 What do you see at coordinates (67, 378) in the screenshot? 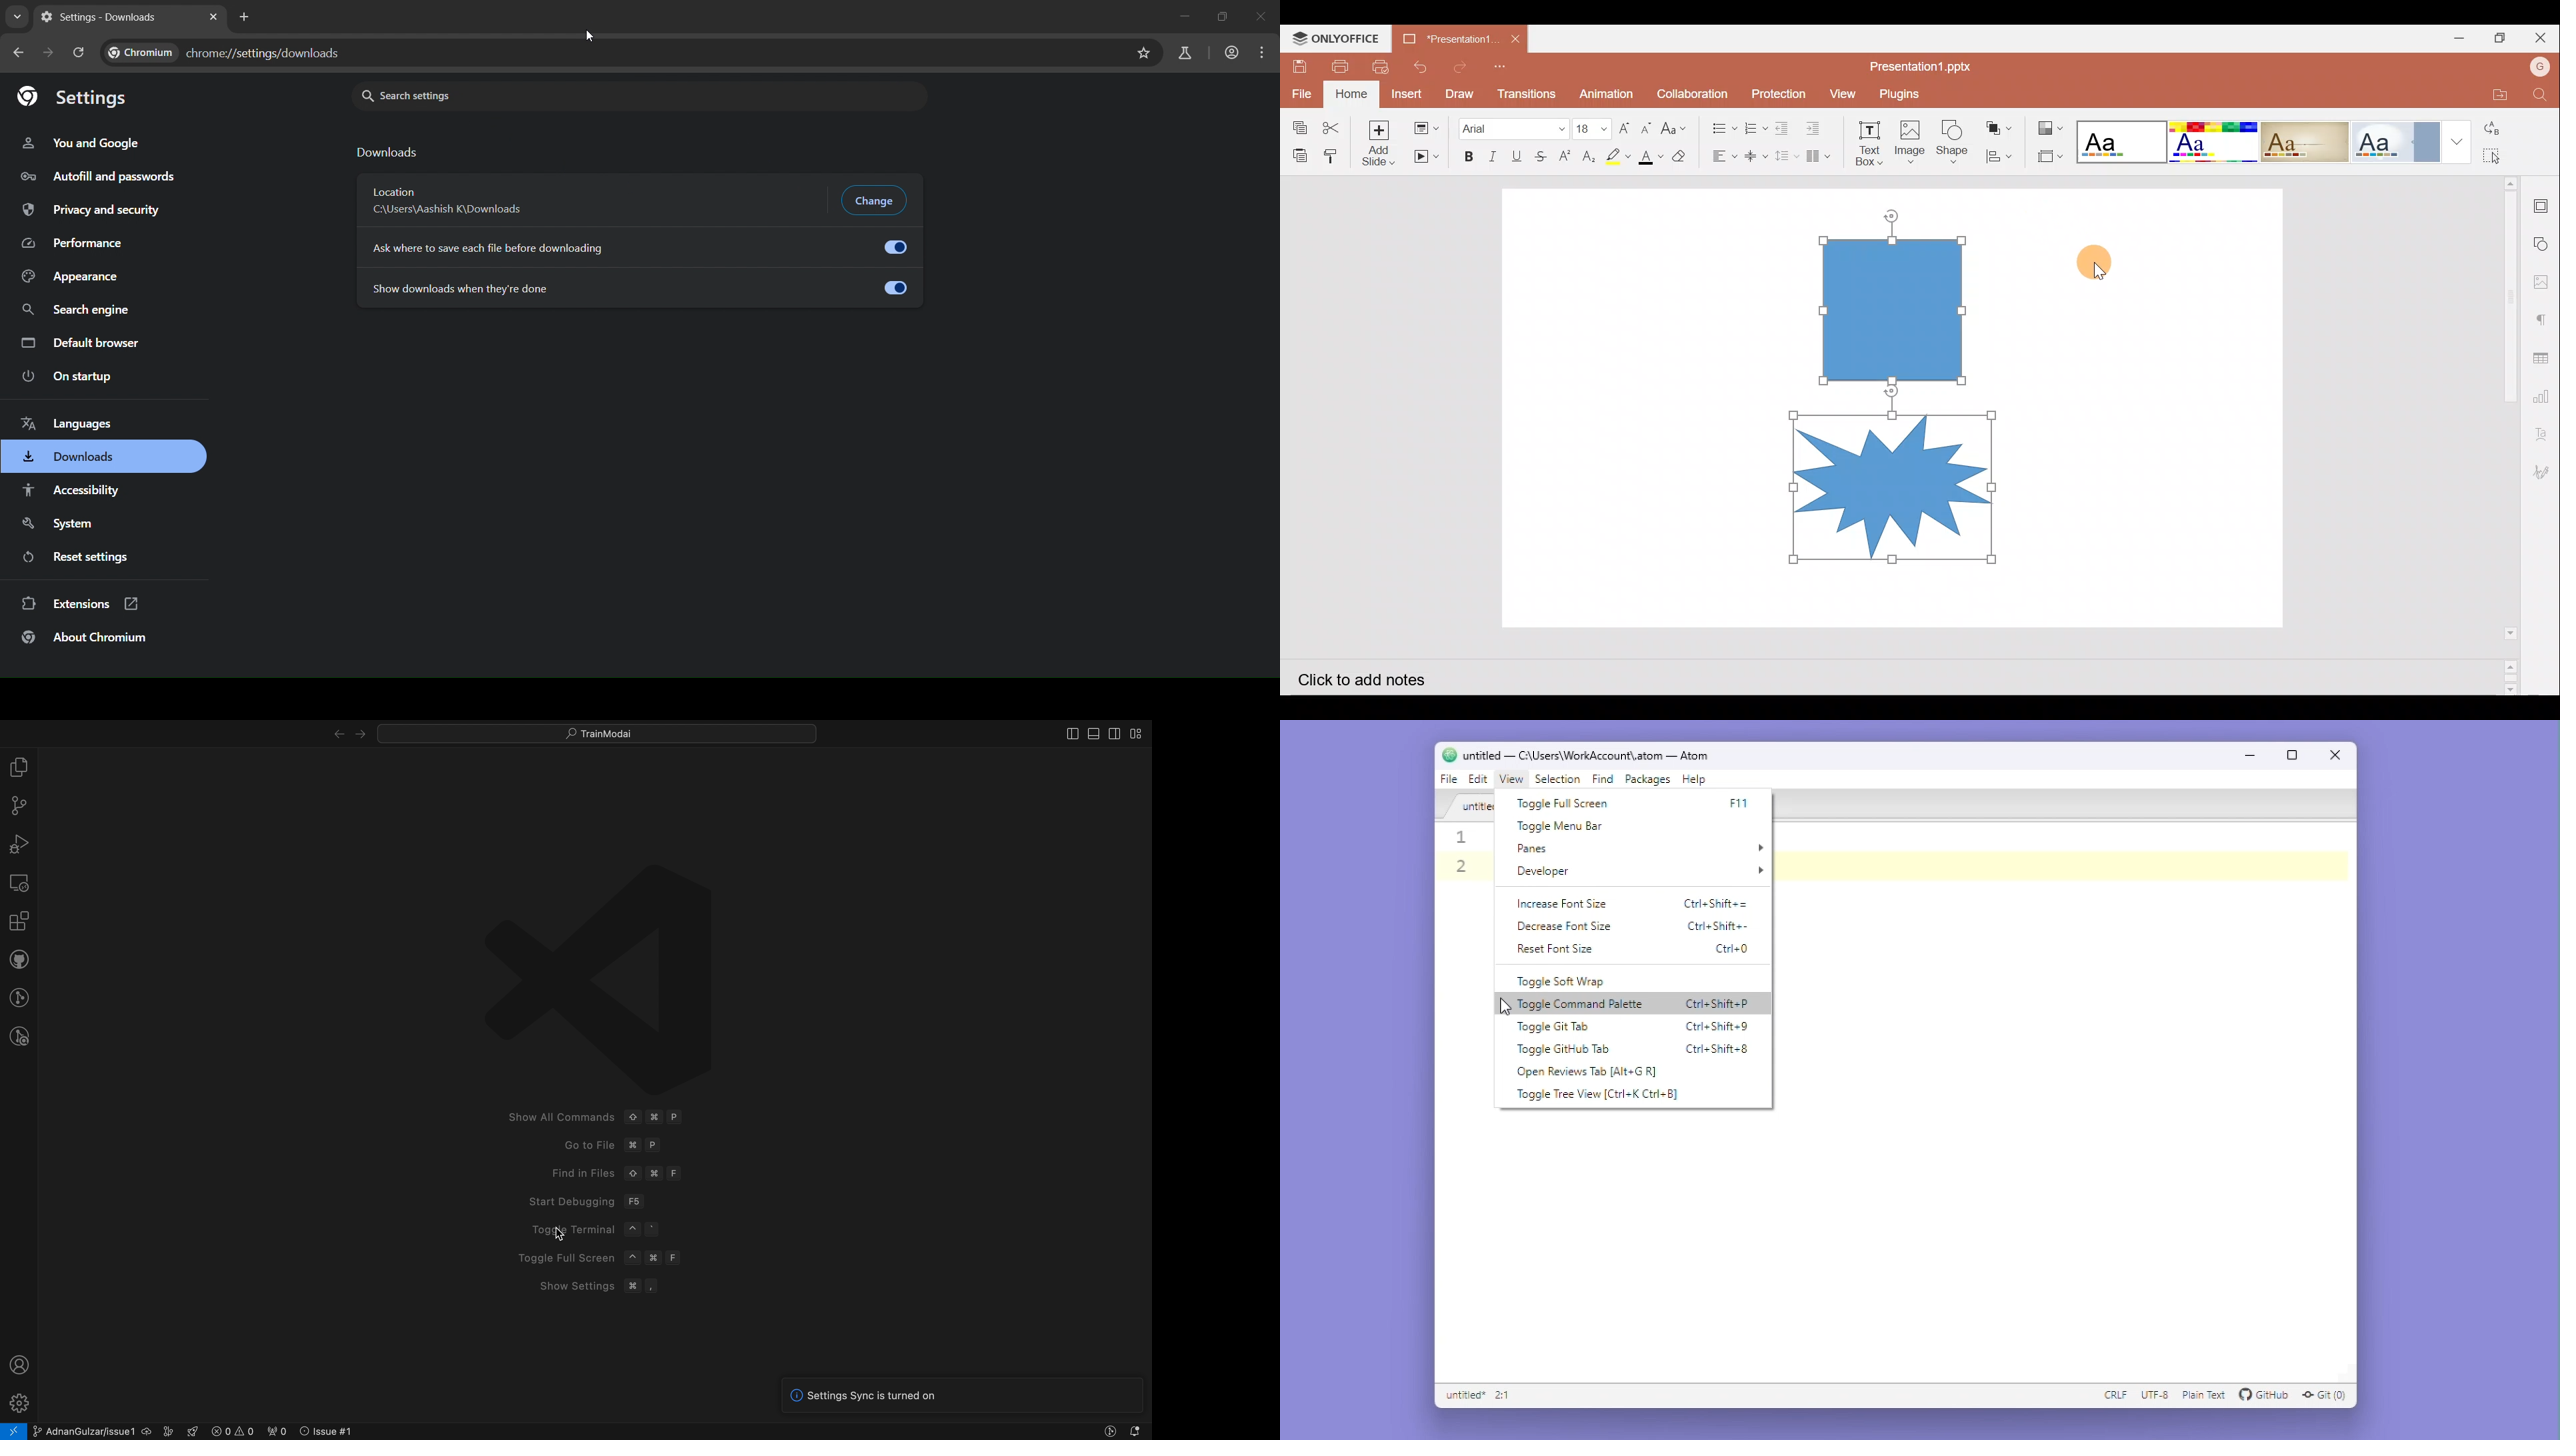
I see `on startup` at bounding box center [67, 378].